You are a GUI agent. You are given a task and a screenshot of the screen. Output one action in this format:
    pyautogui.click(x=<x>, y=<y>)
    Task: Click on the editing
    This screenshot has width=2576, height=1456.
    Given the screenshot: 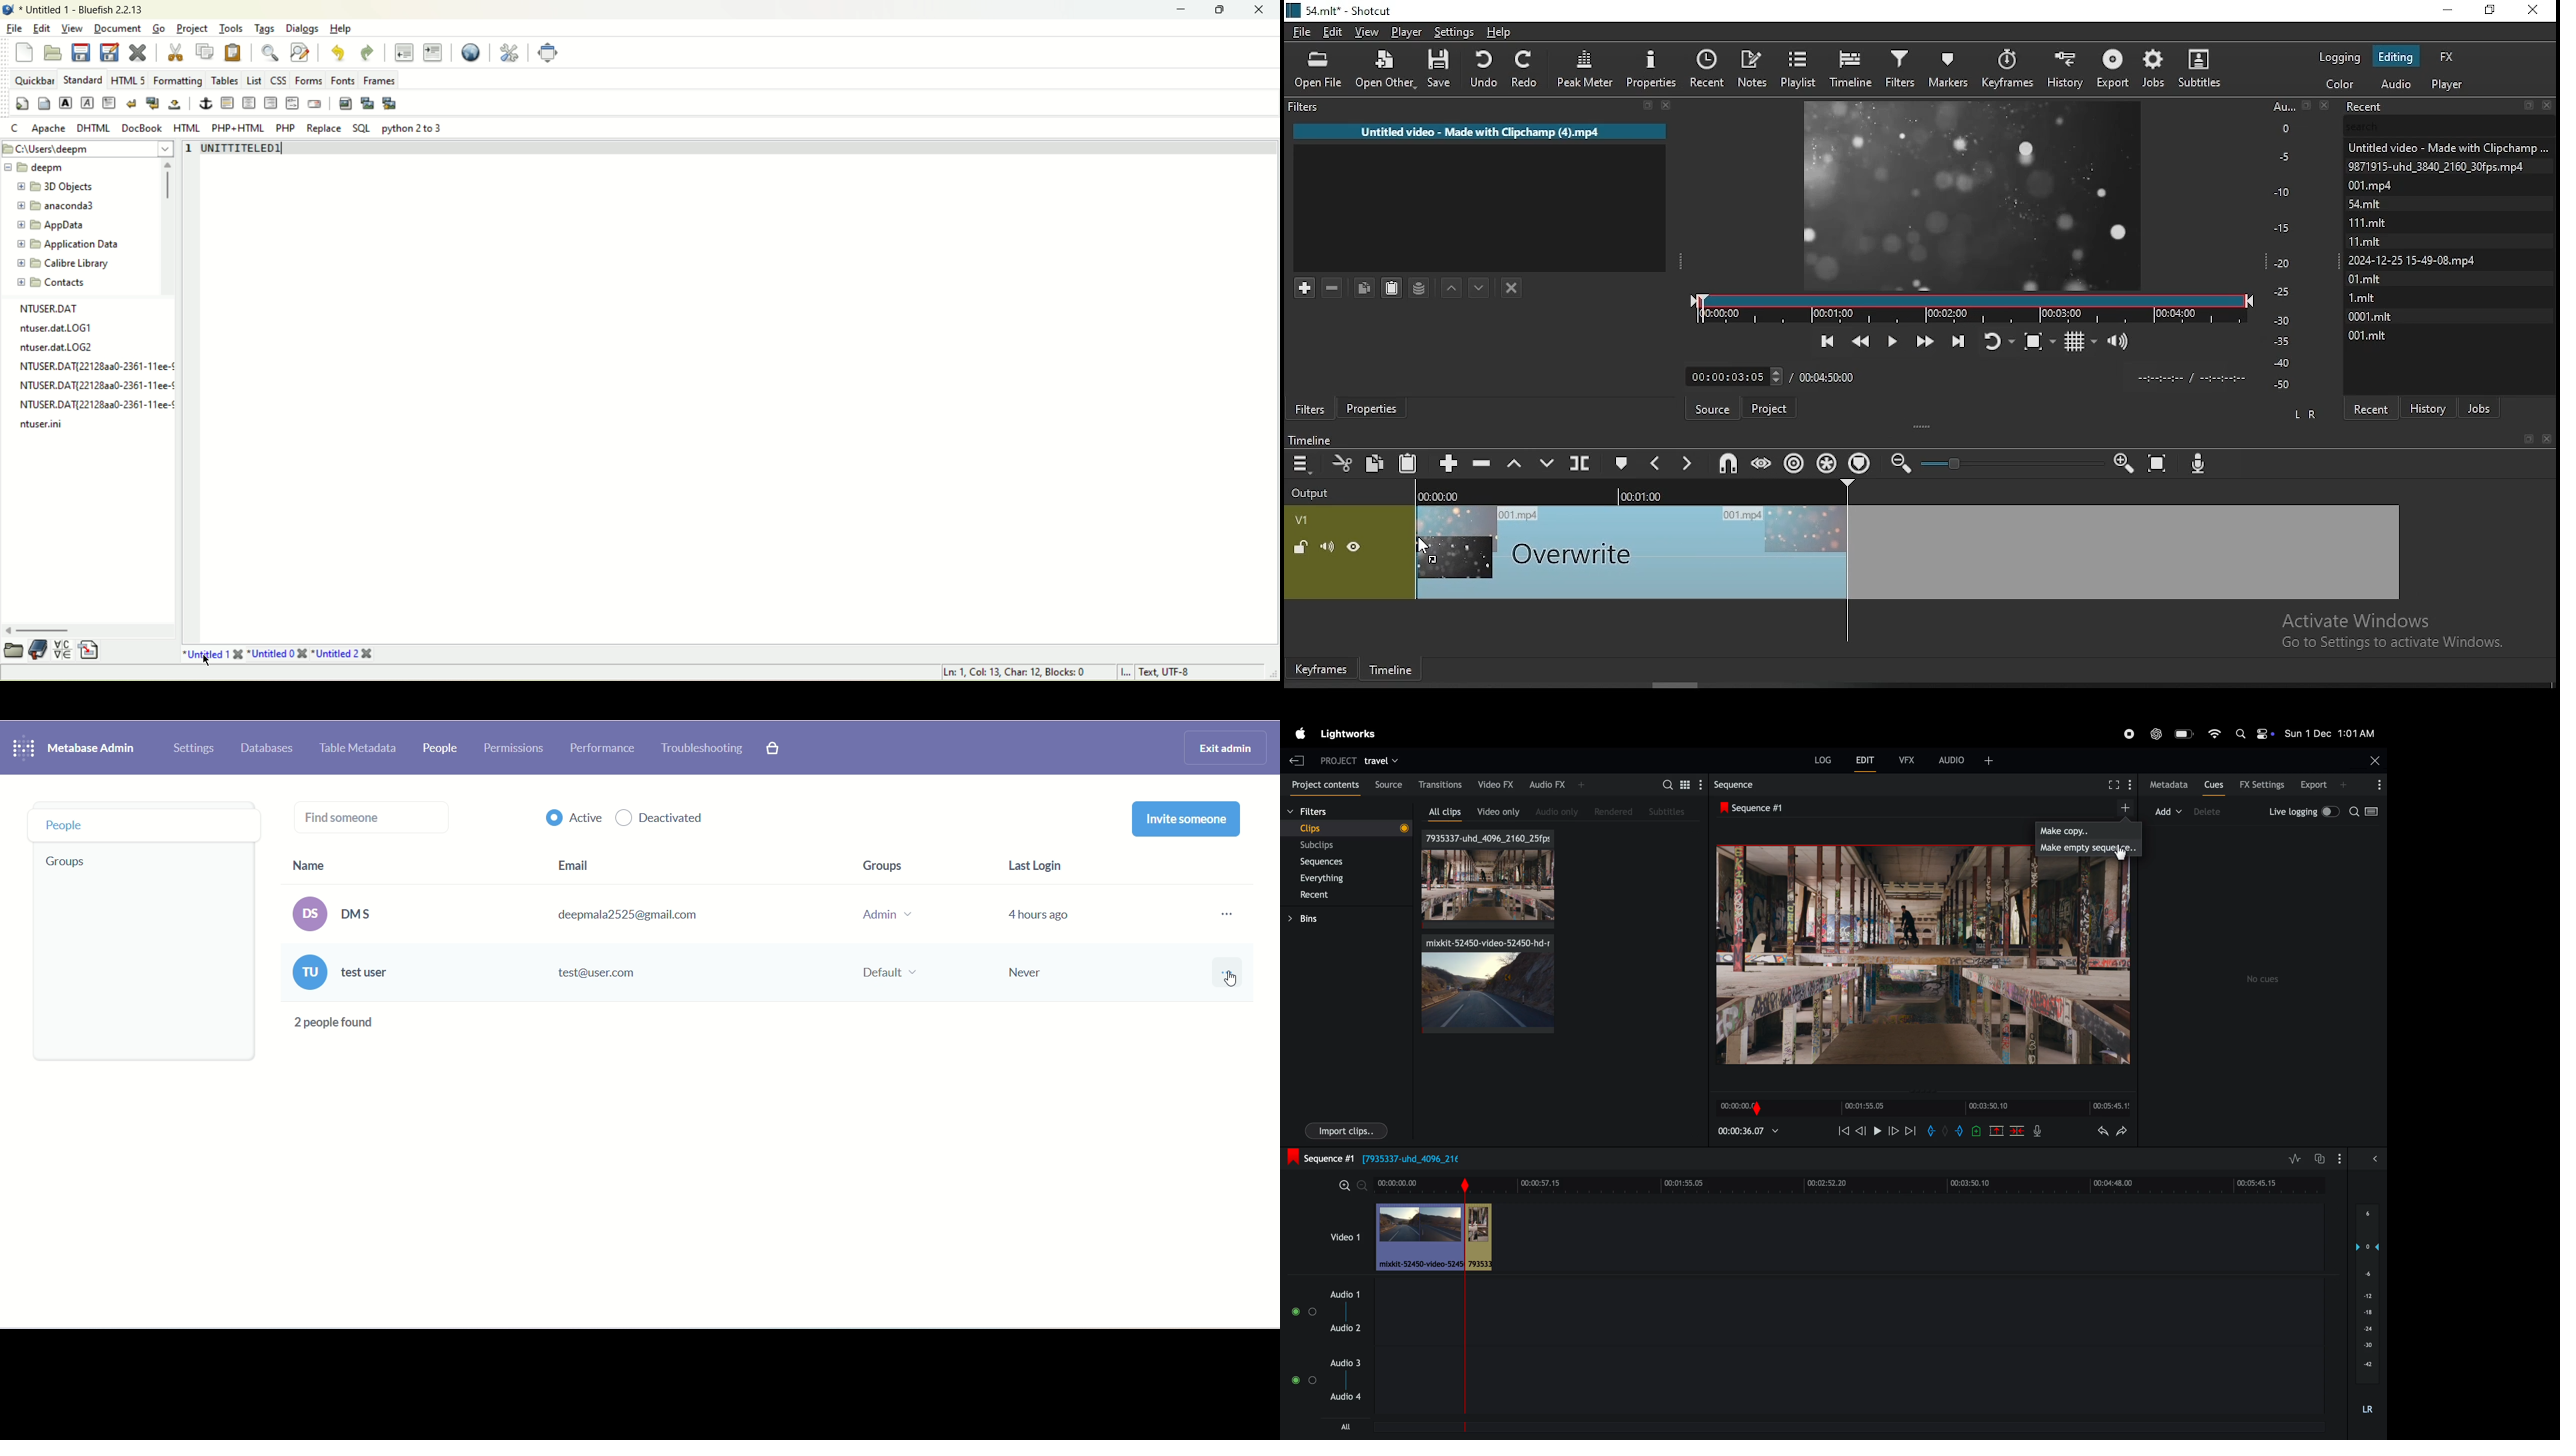 What is the action you would take?
    pyautogui.click(x=2396, y=58)
    